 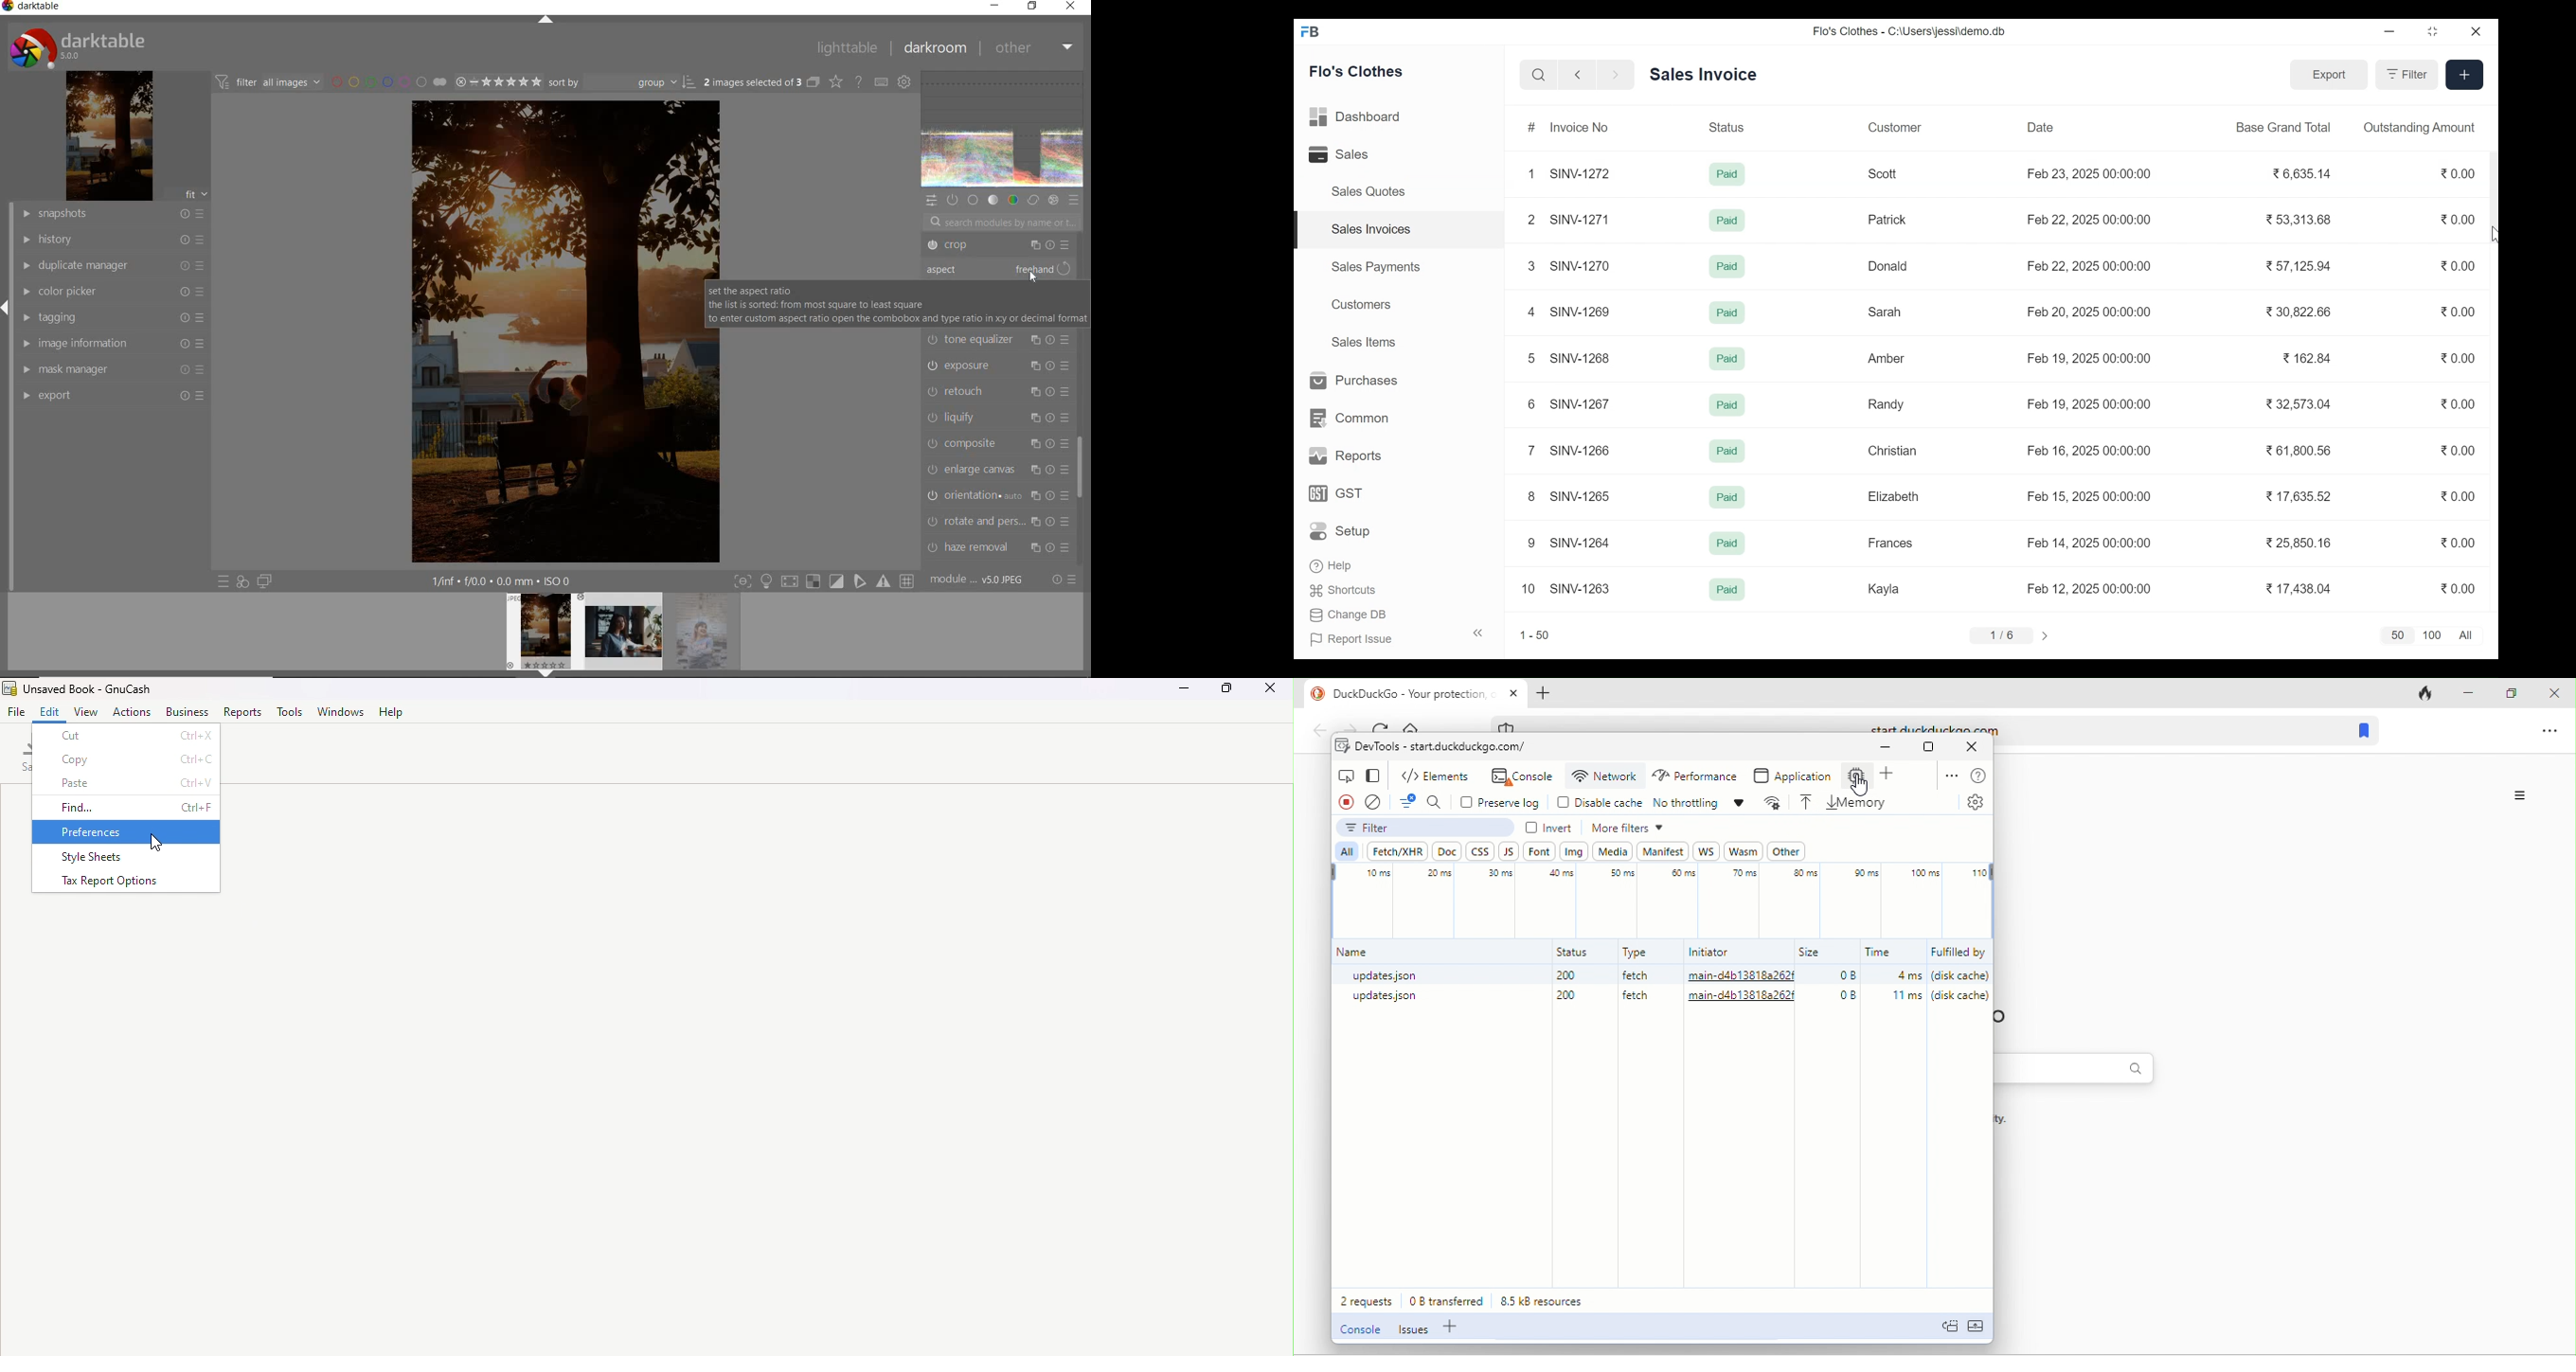 I want to click on updates.json, so click(x=1387, y=978).